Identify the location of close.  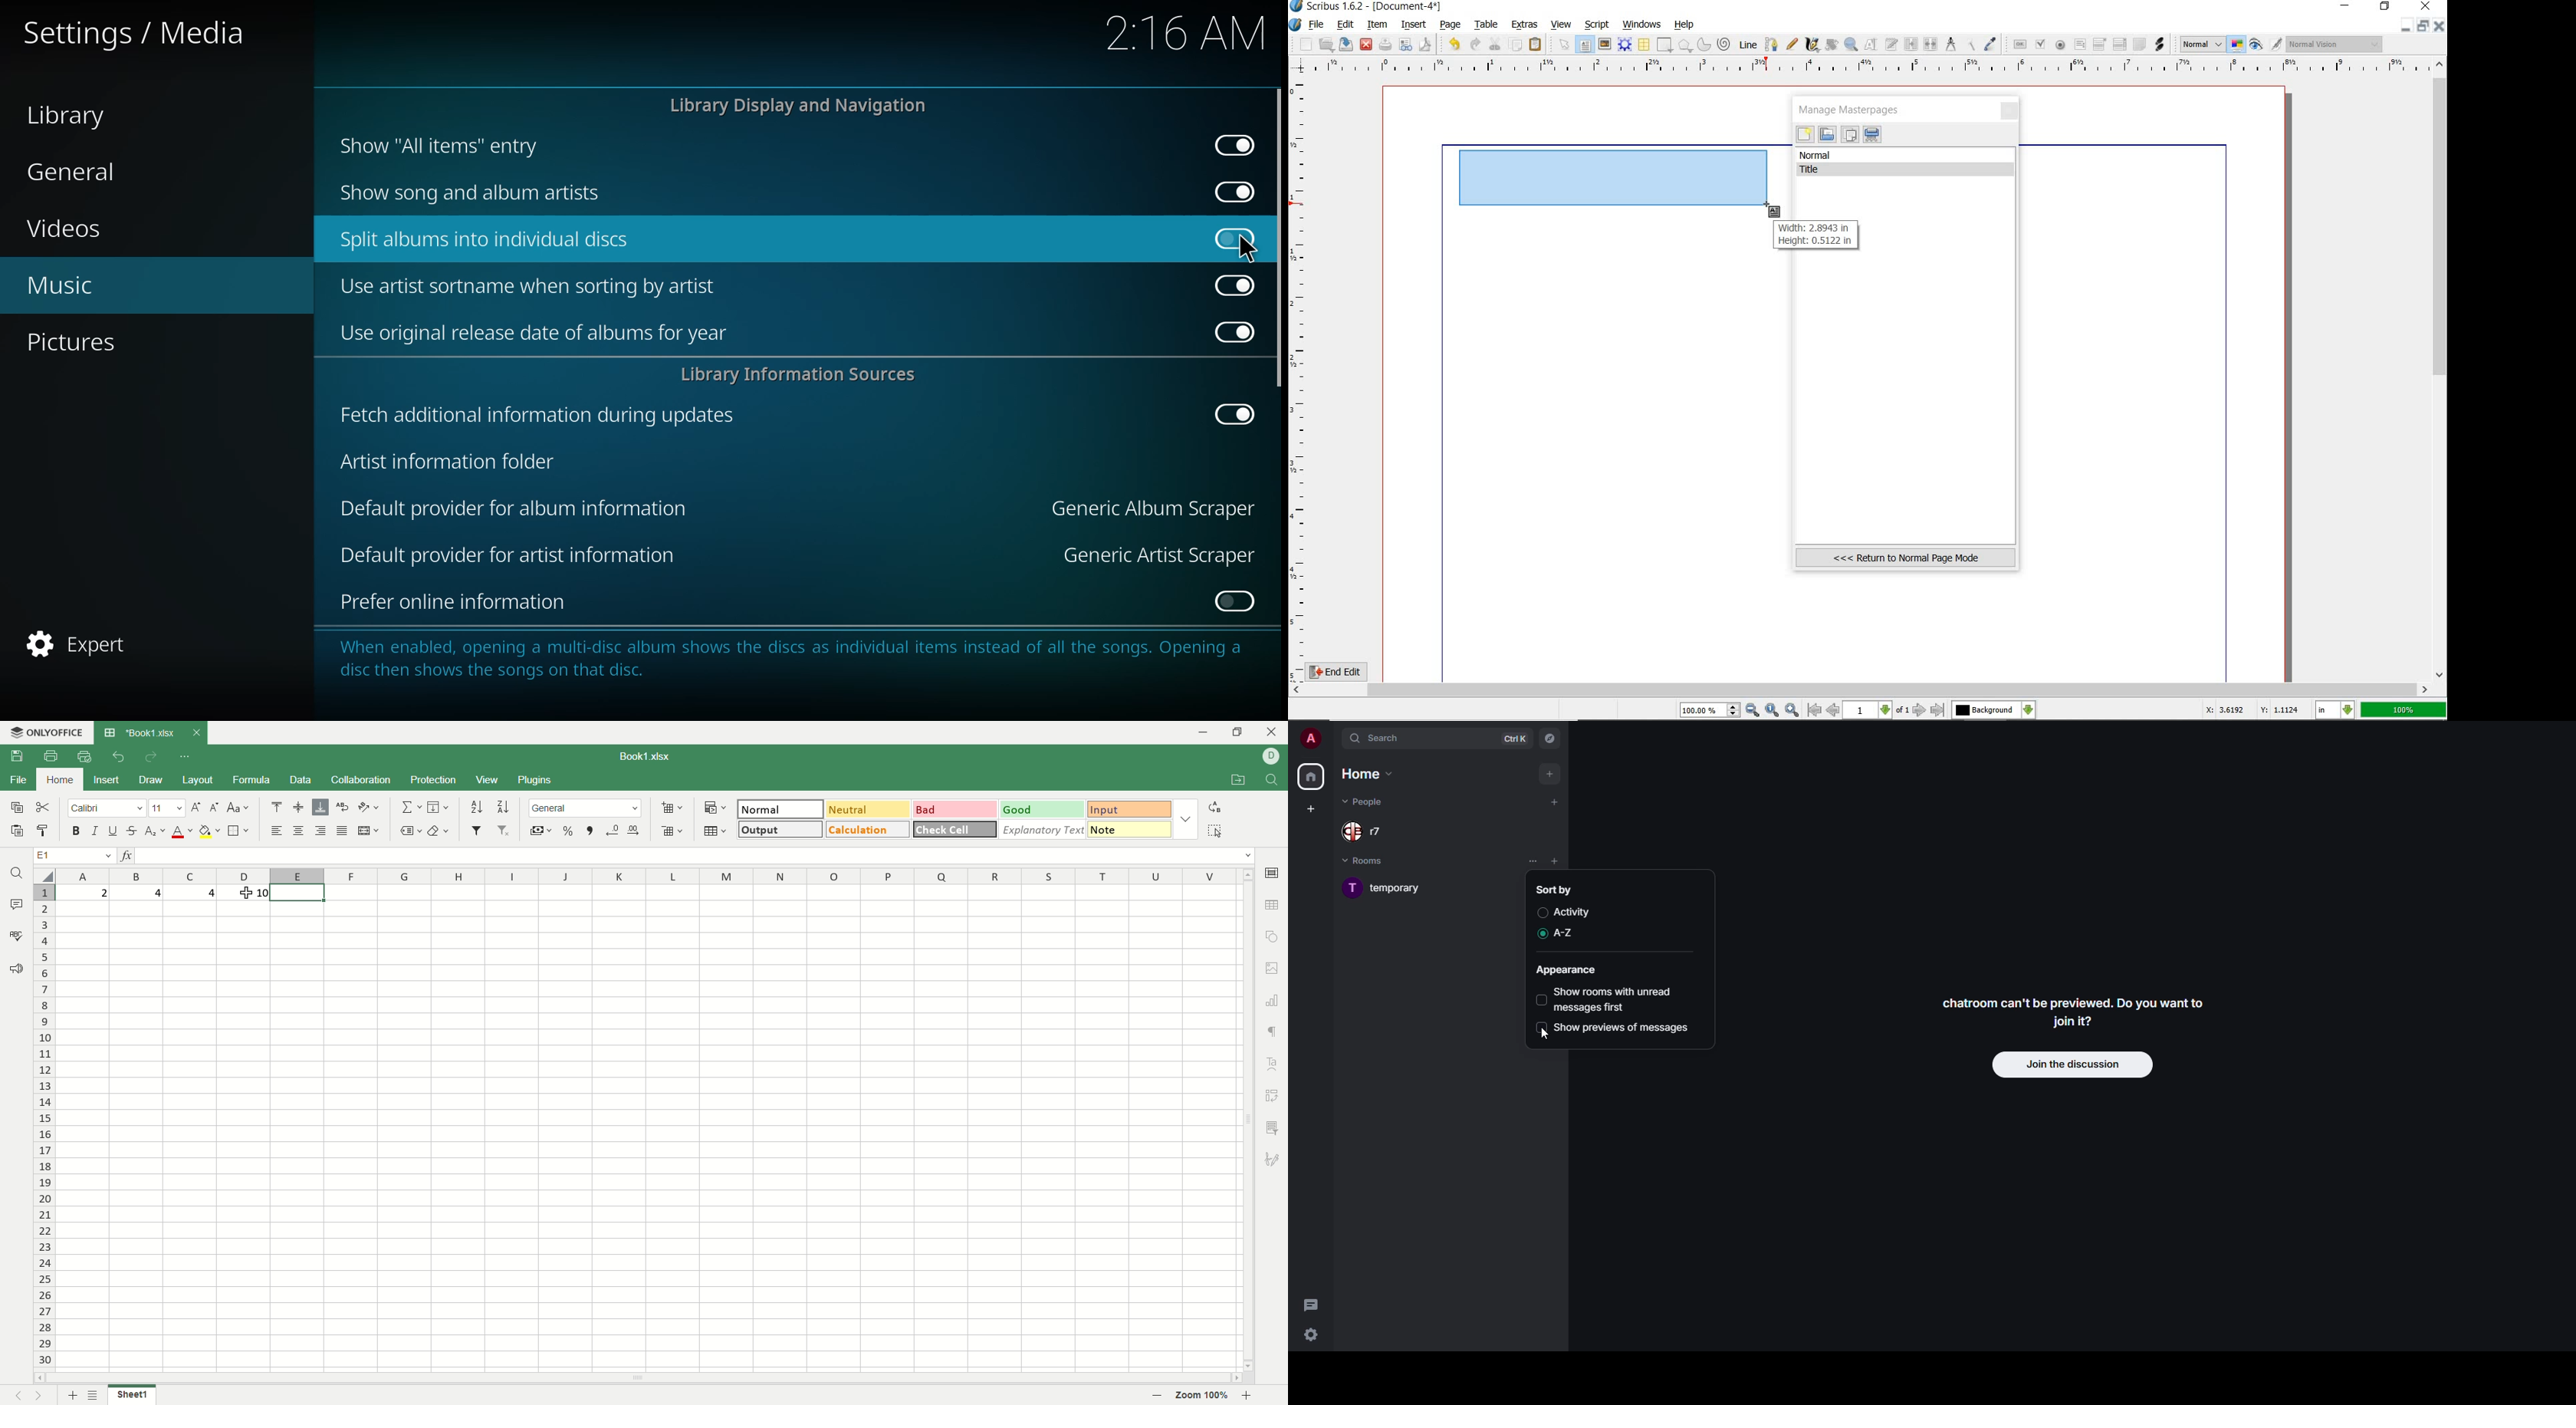
(1366, 44).